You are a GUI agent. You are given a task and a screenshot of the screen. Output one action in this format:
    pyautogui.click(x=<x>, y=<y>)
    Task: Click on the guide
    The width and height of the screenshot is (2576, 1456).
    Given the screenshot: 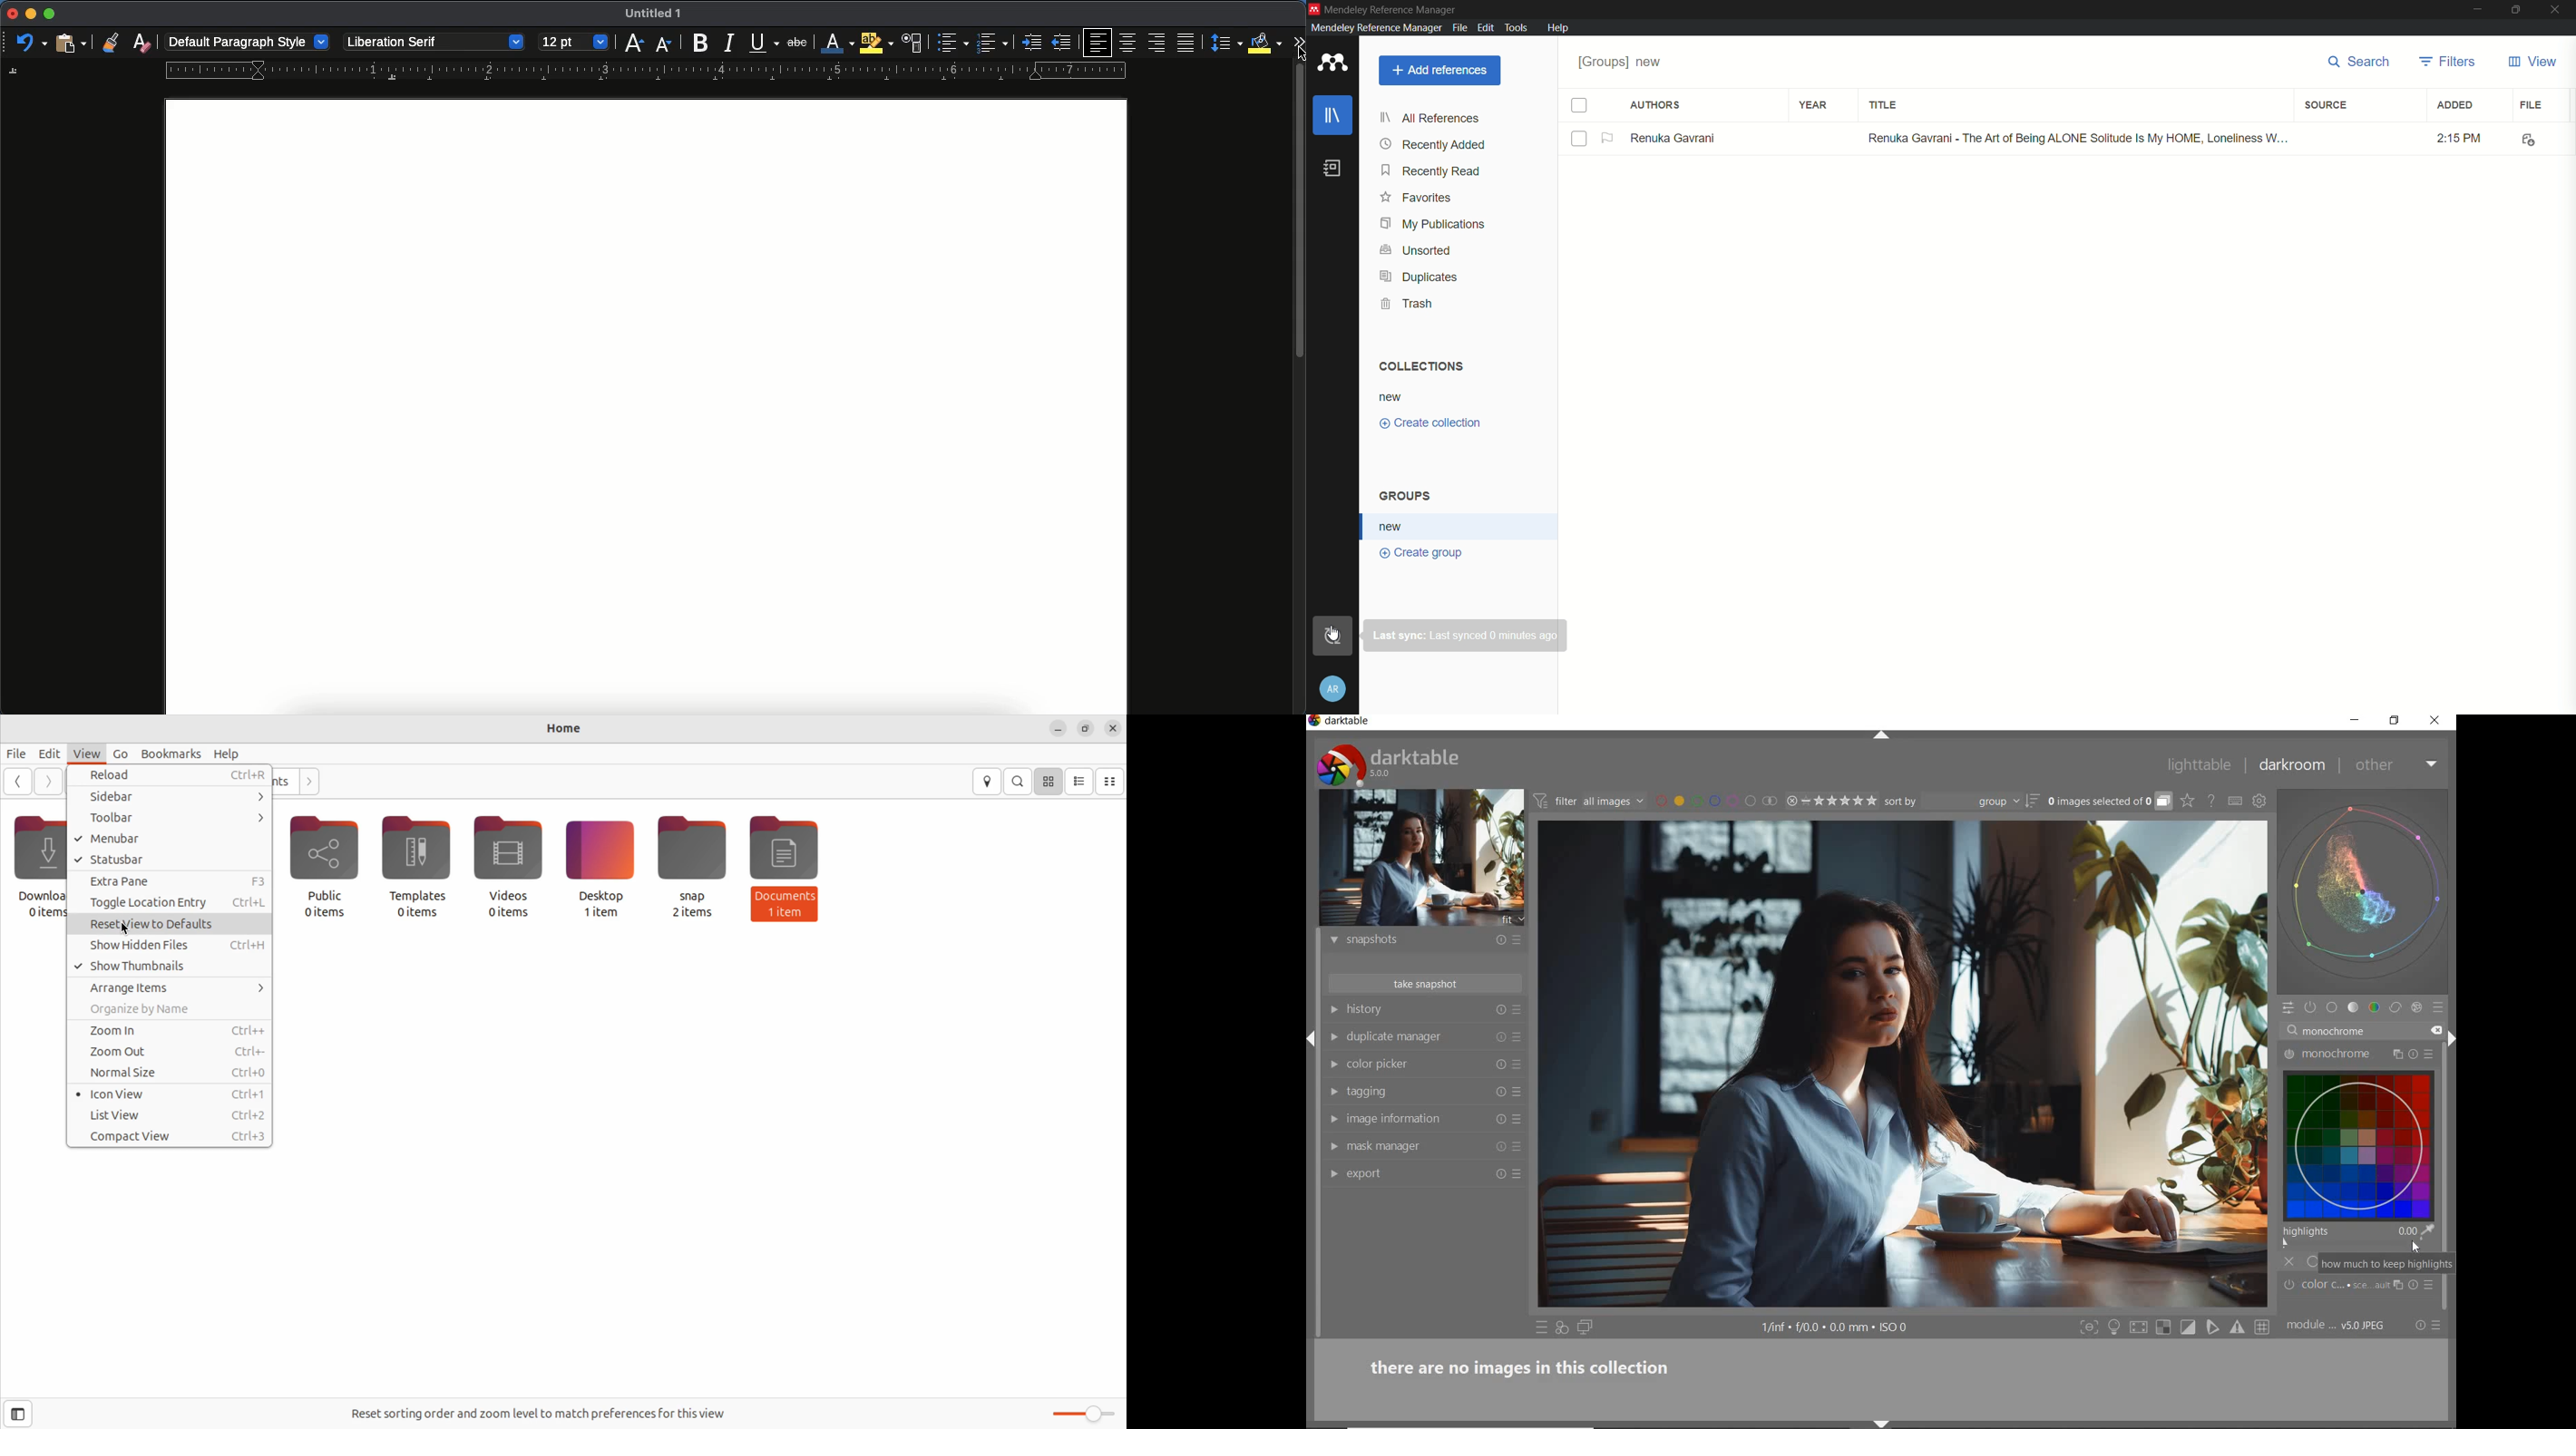 What is the action you would take?
    pyautogui.click(x=645, y=71)
    